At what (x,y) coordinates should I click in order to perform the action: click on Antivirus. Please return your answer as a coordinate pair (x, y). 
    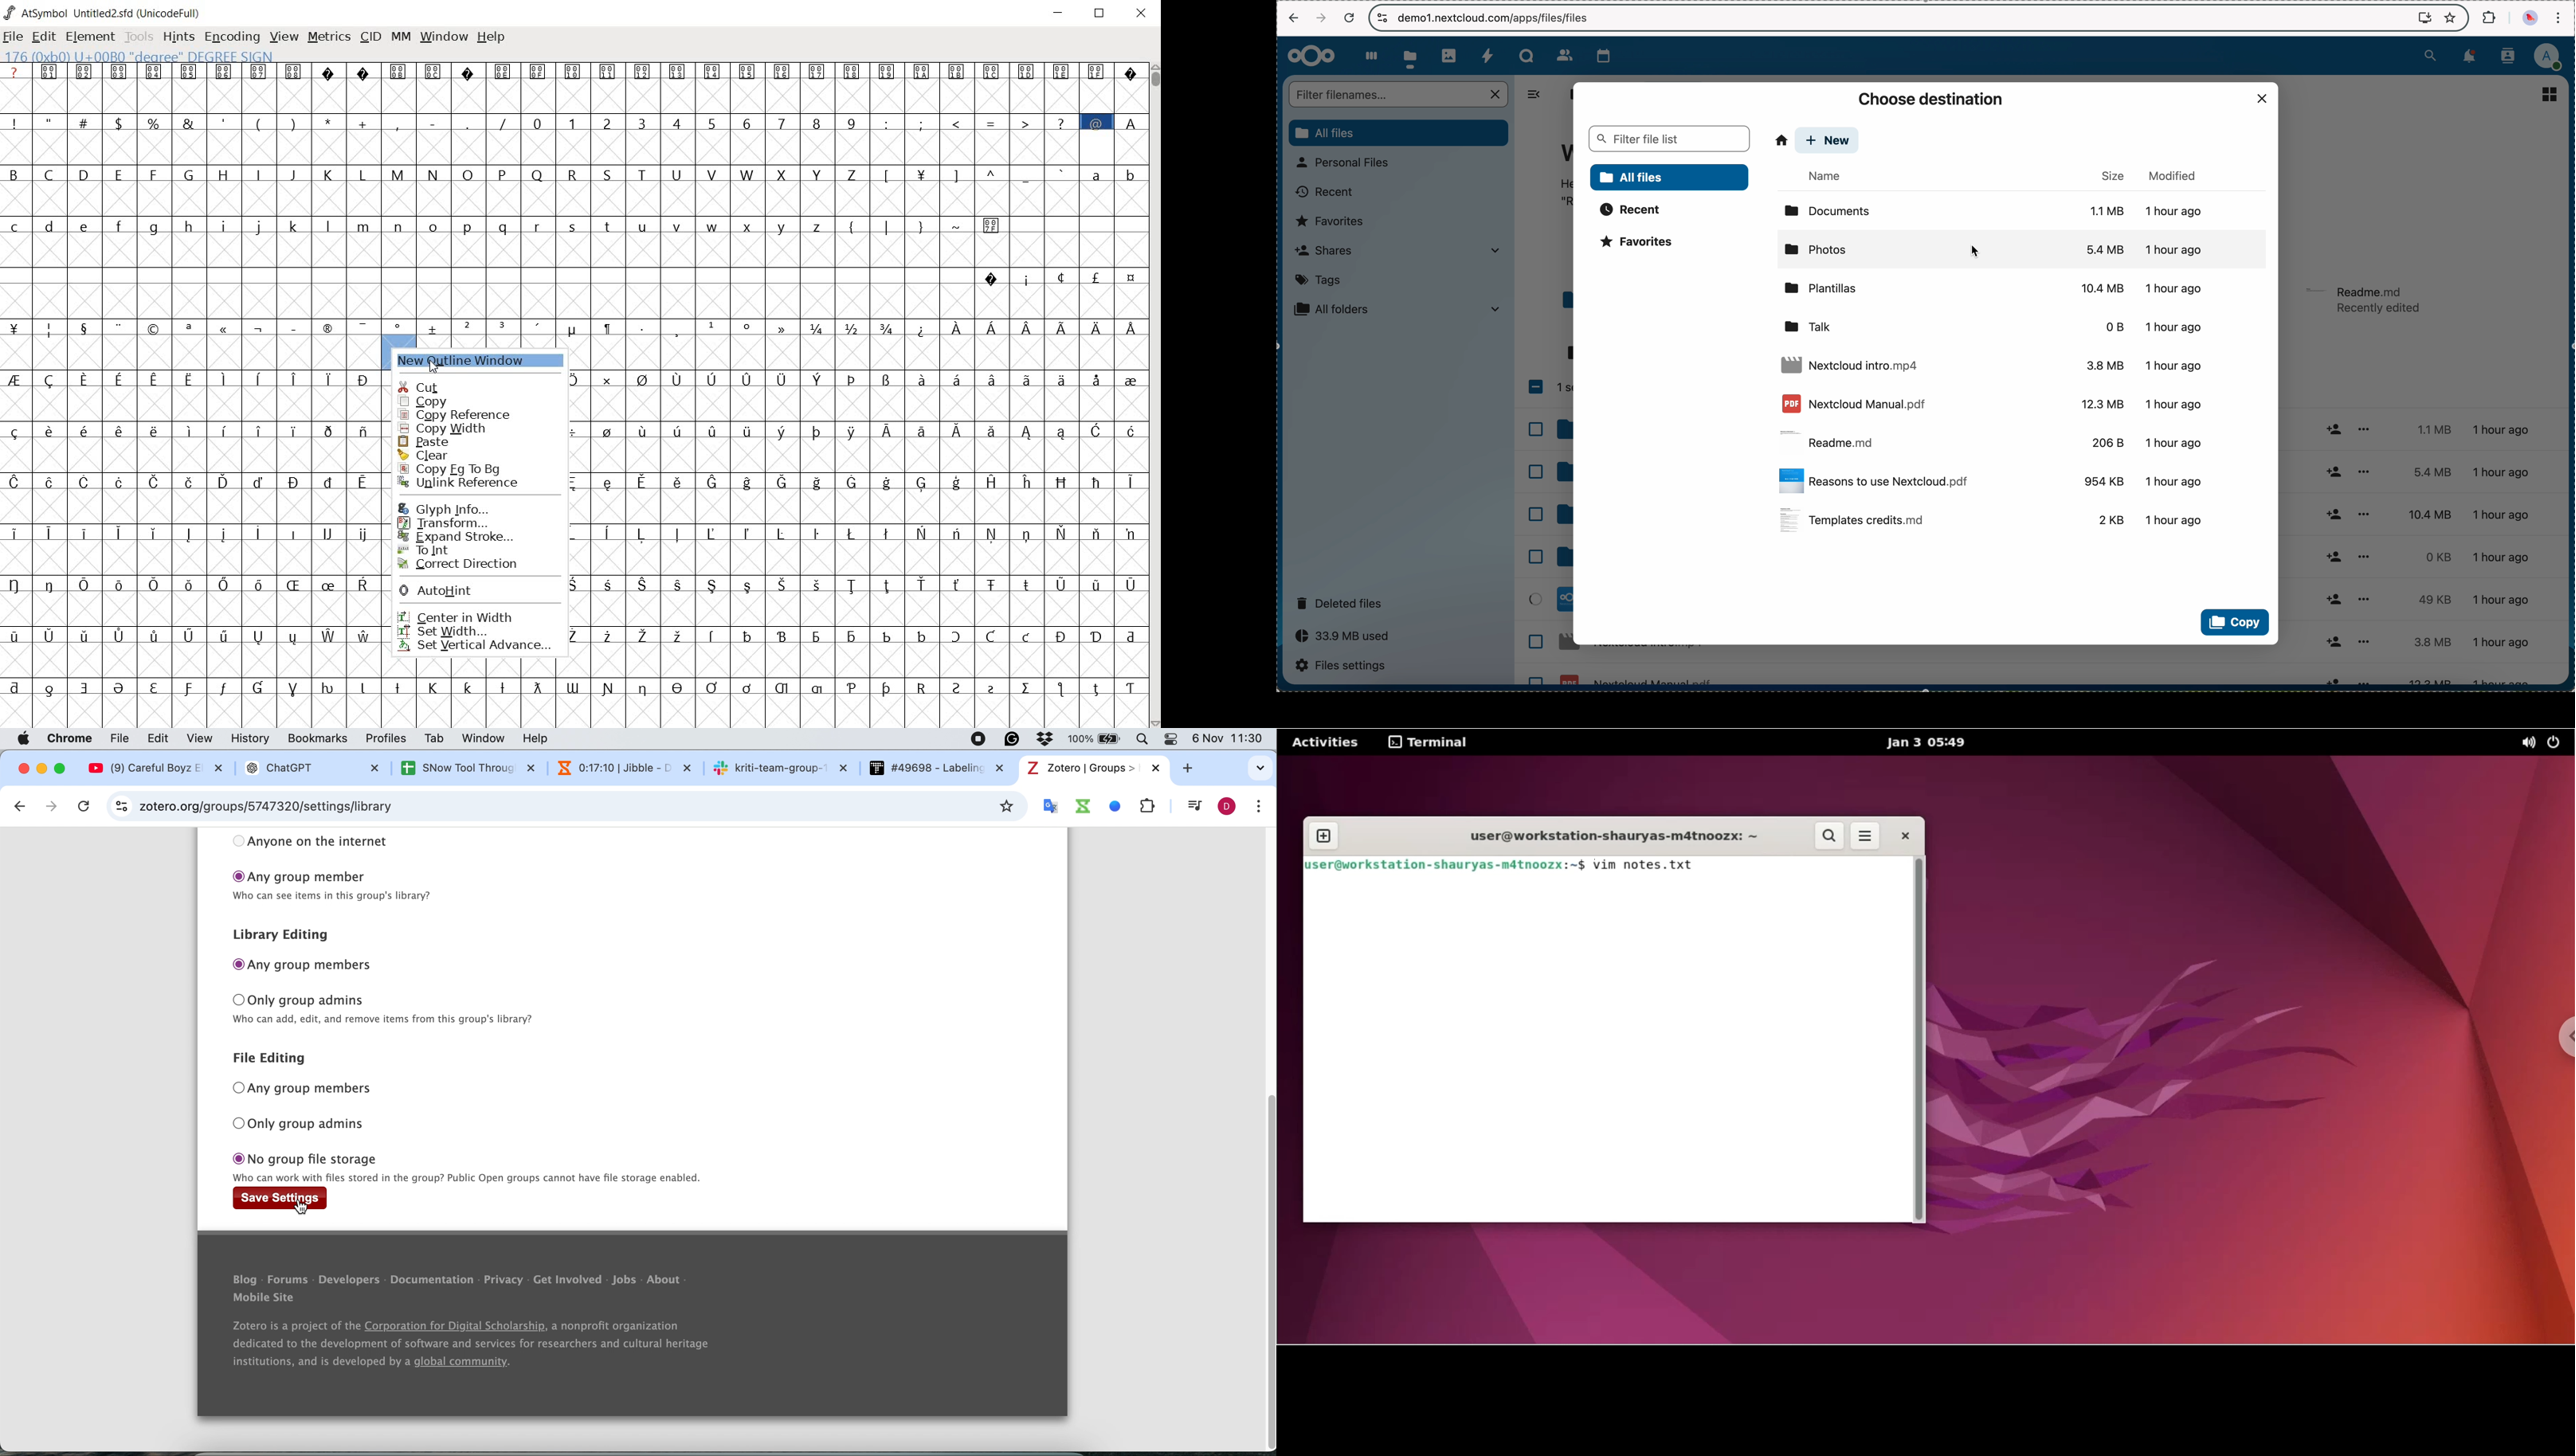
    Looking at the image, I should click on (1050, 737).